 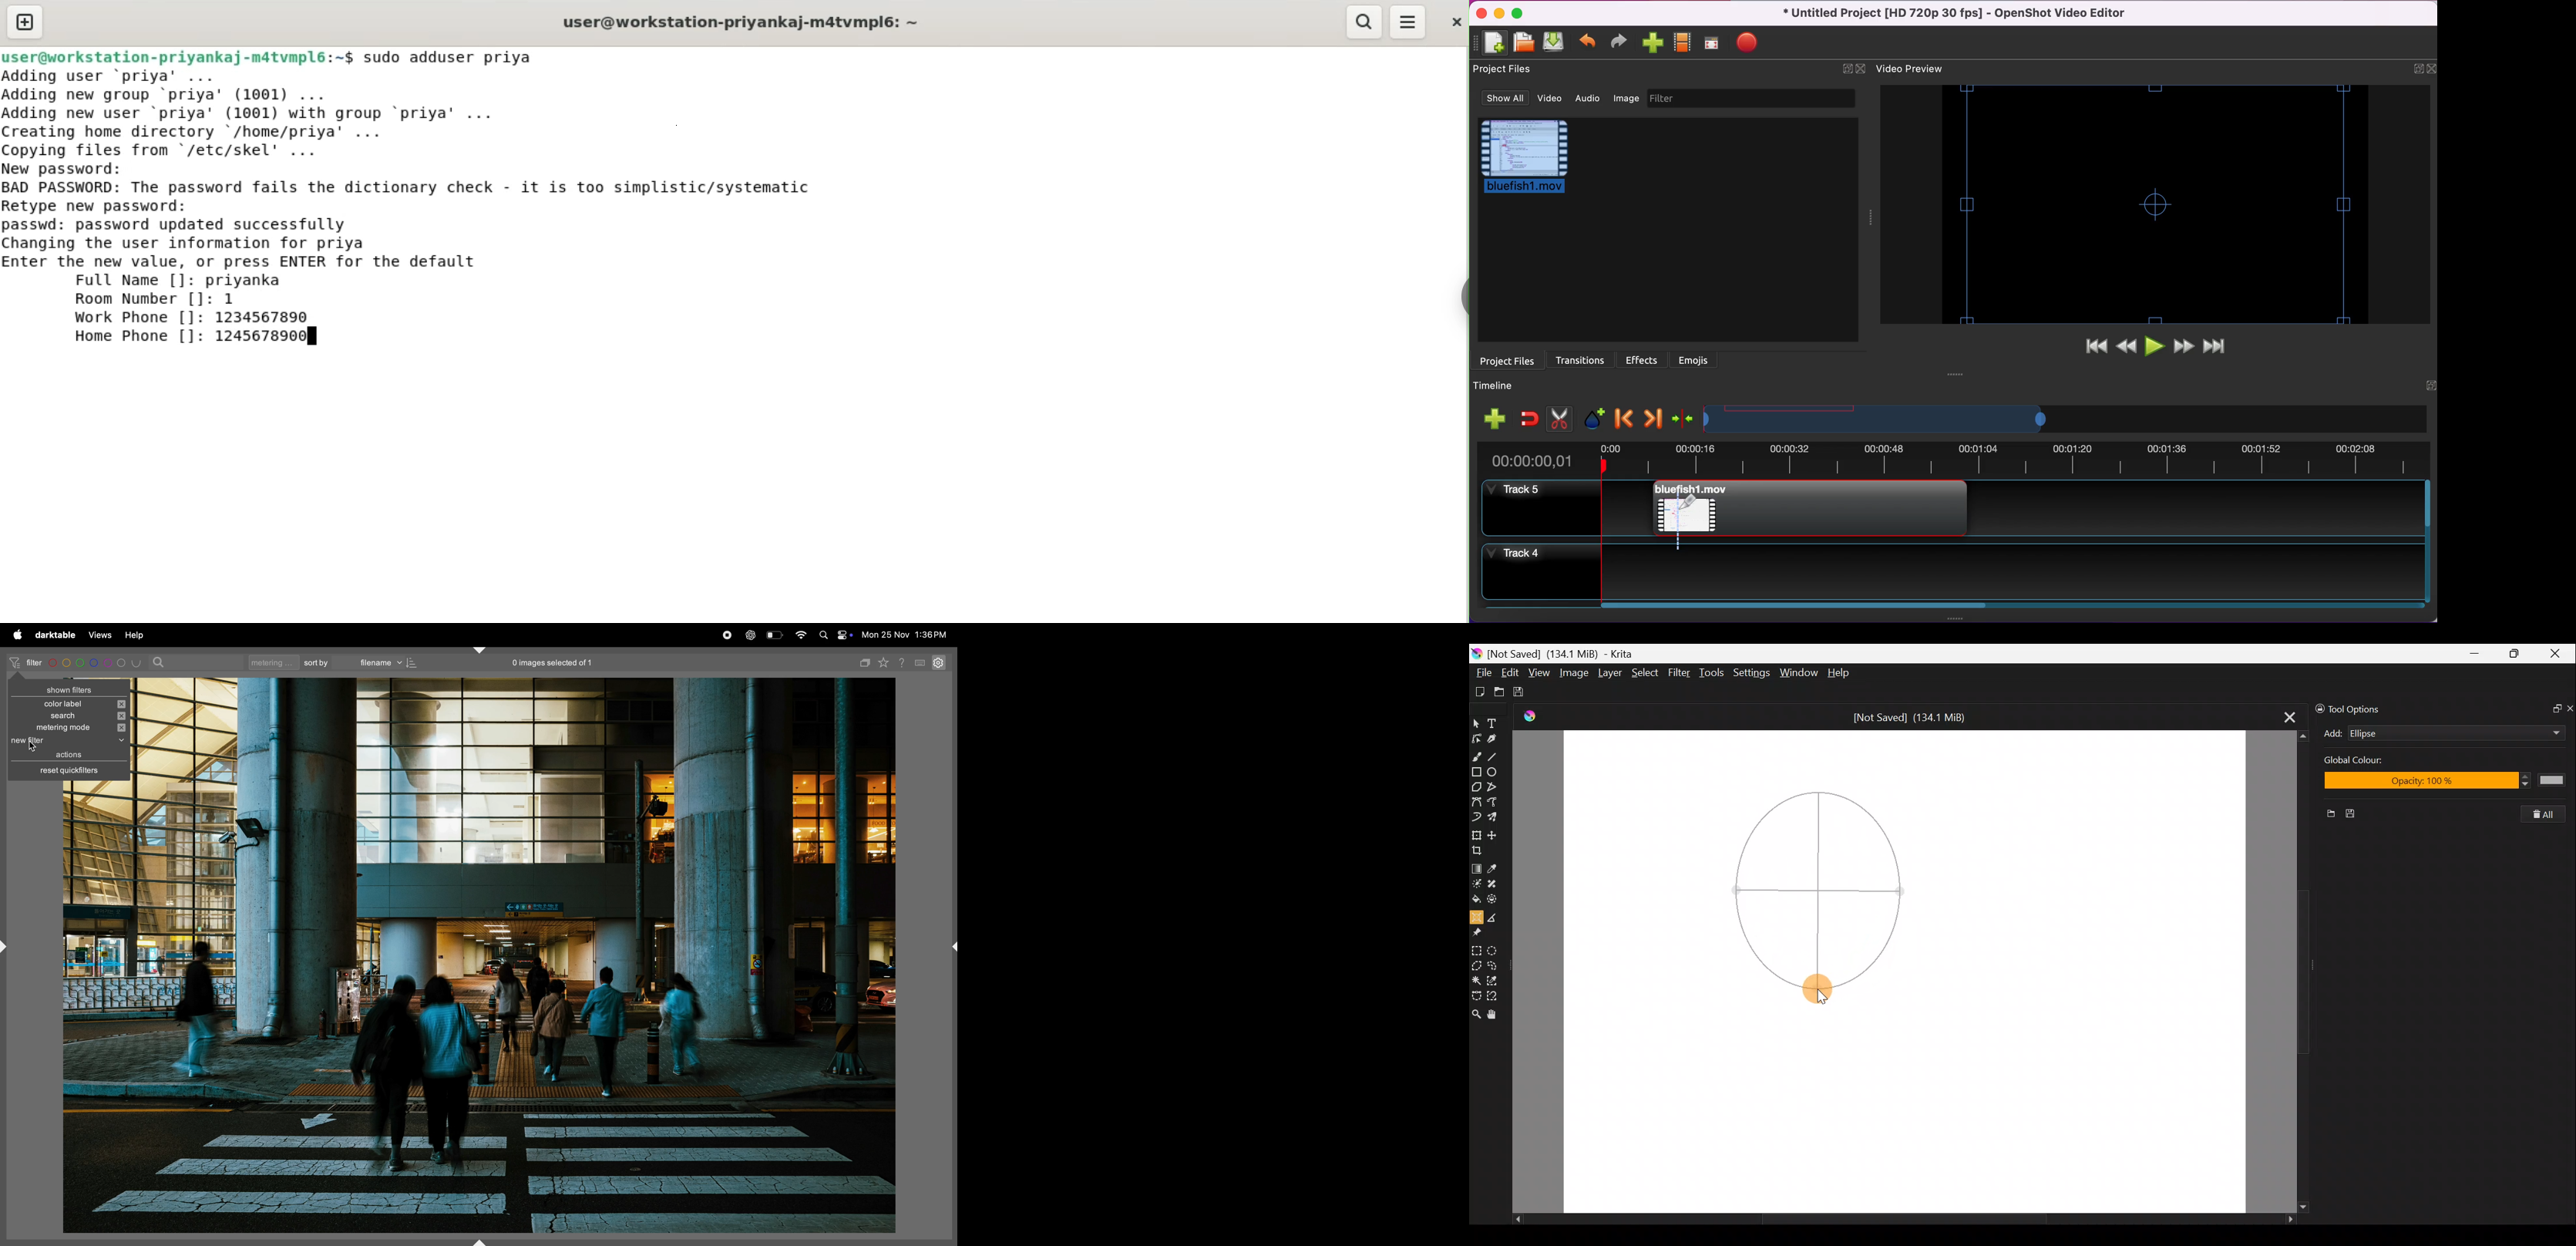 I want to click on Minimize, so click(x=2476, y=653).